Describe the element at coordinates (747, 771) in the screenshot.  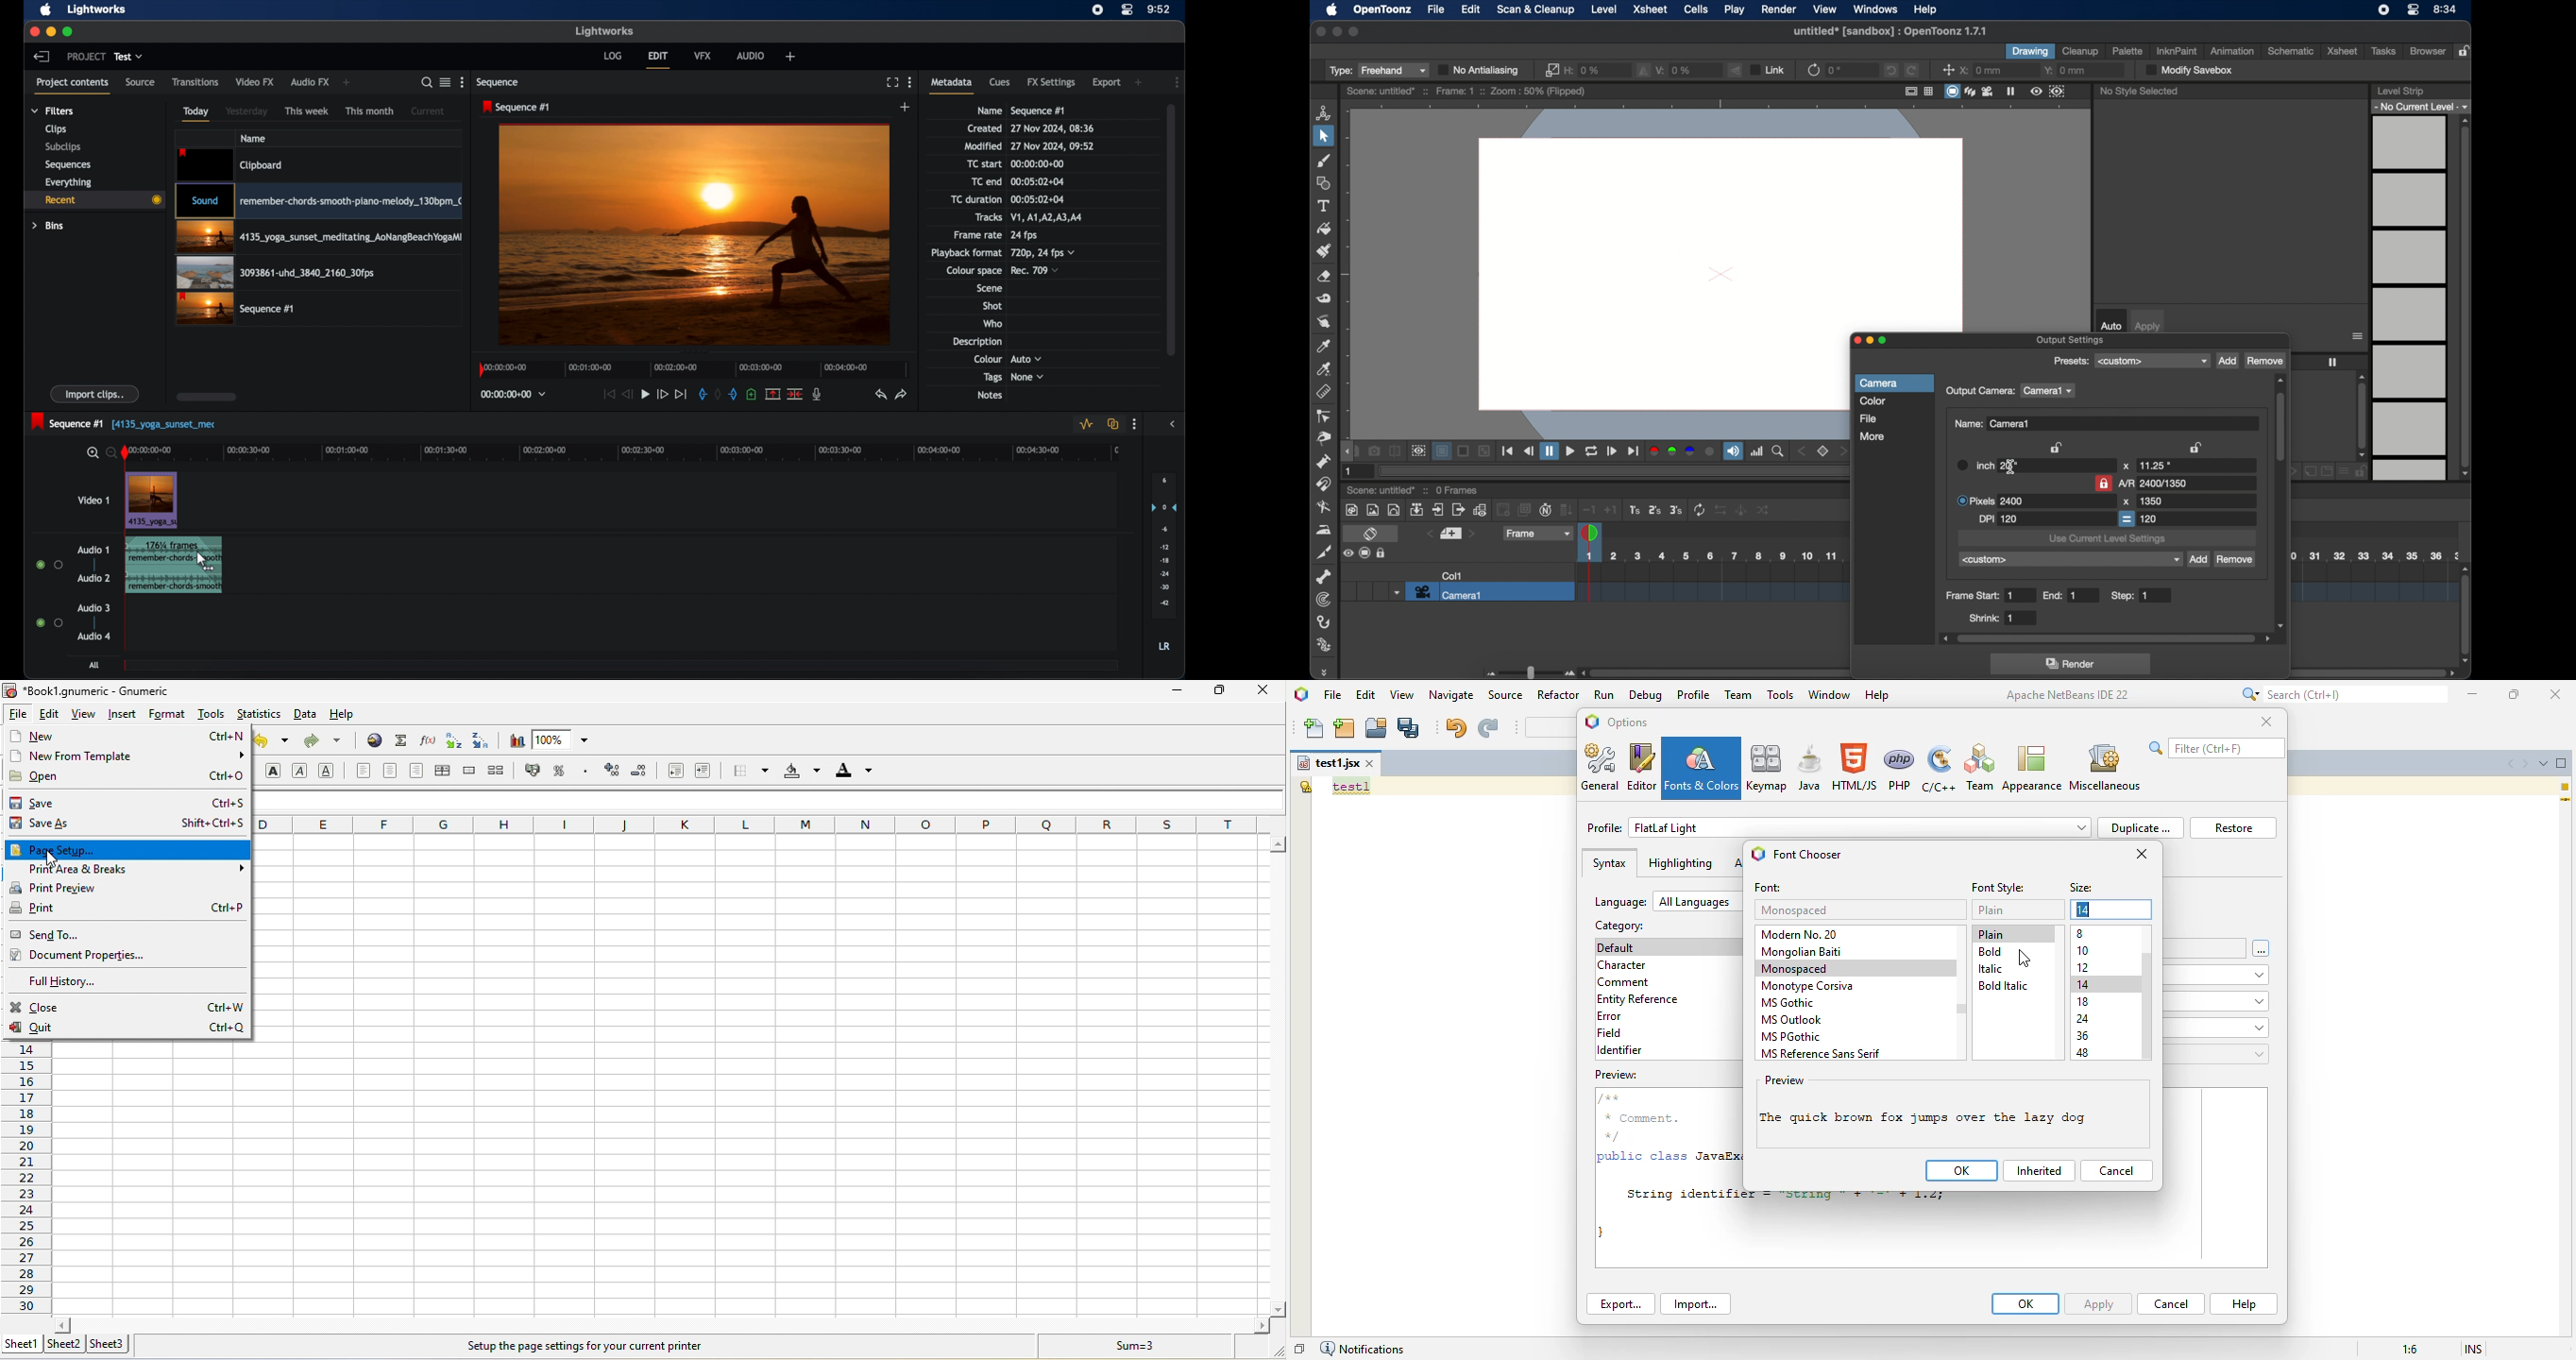
I see `borders` at that location.